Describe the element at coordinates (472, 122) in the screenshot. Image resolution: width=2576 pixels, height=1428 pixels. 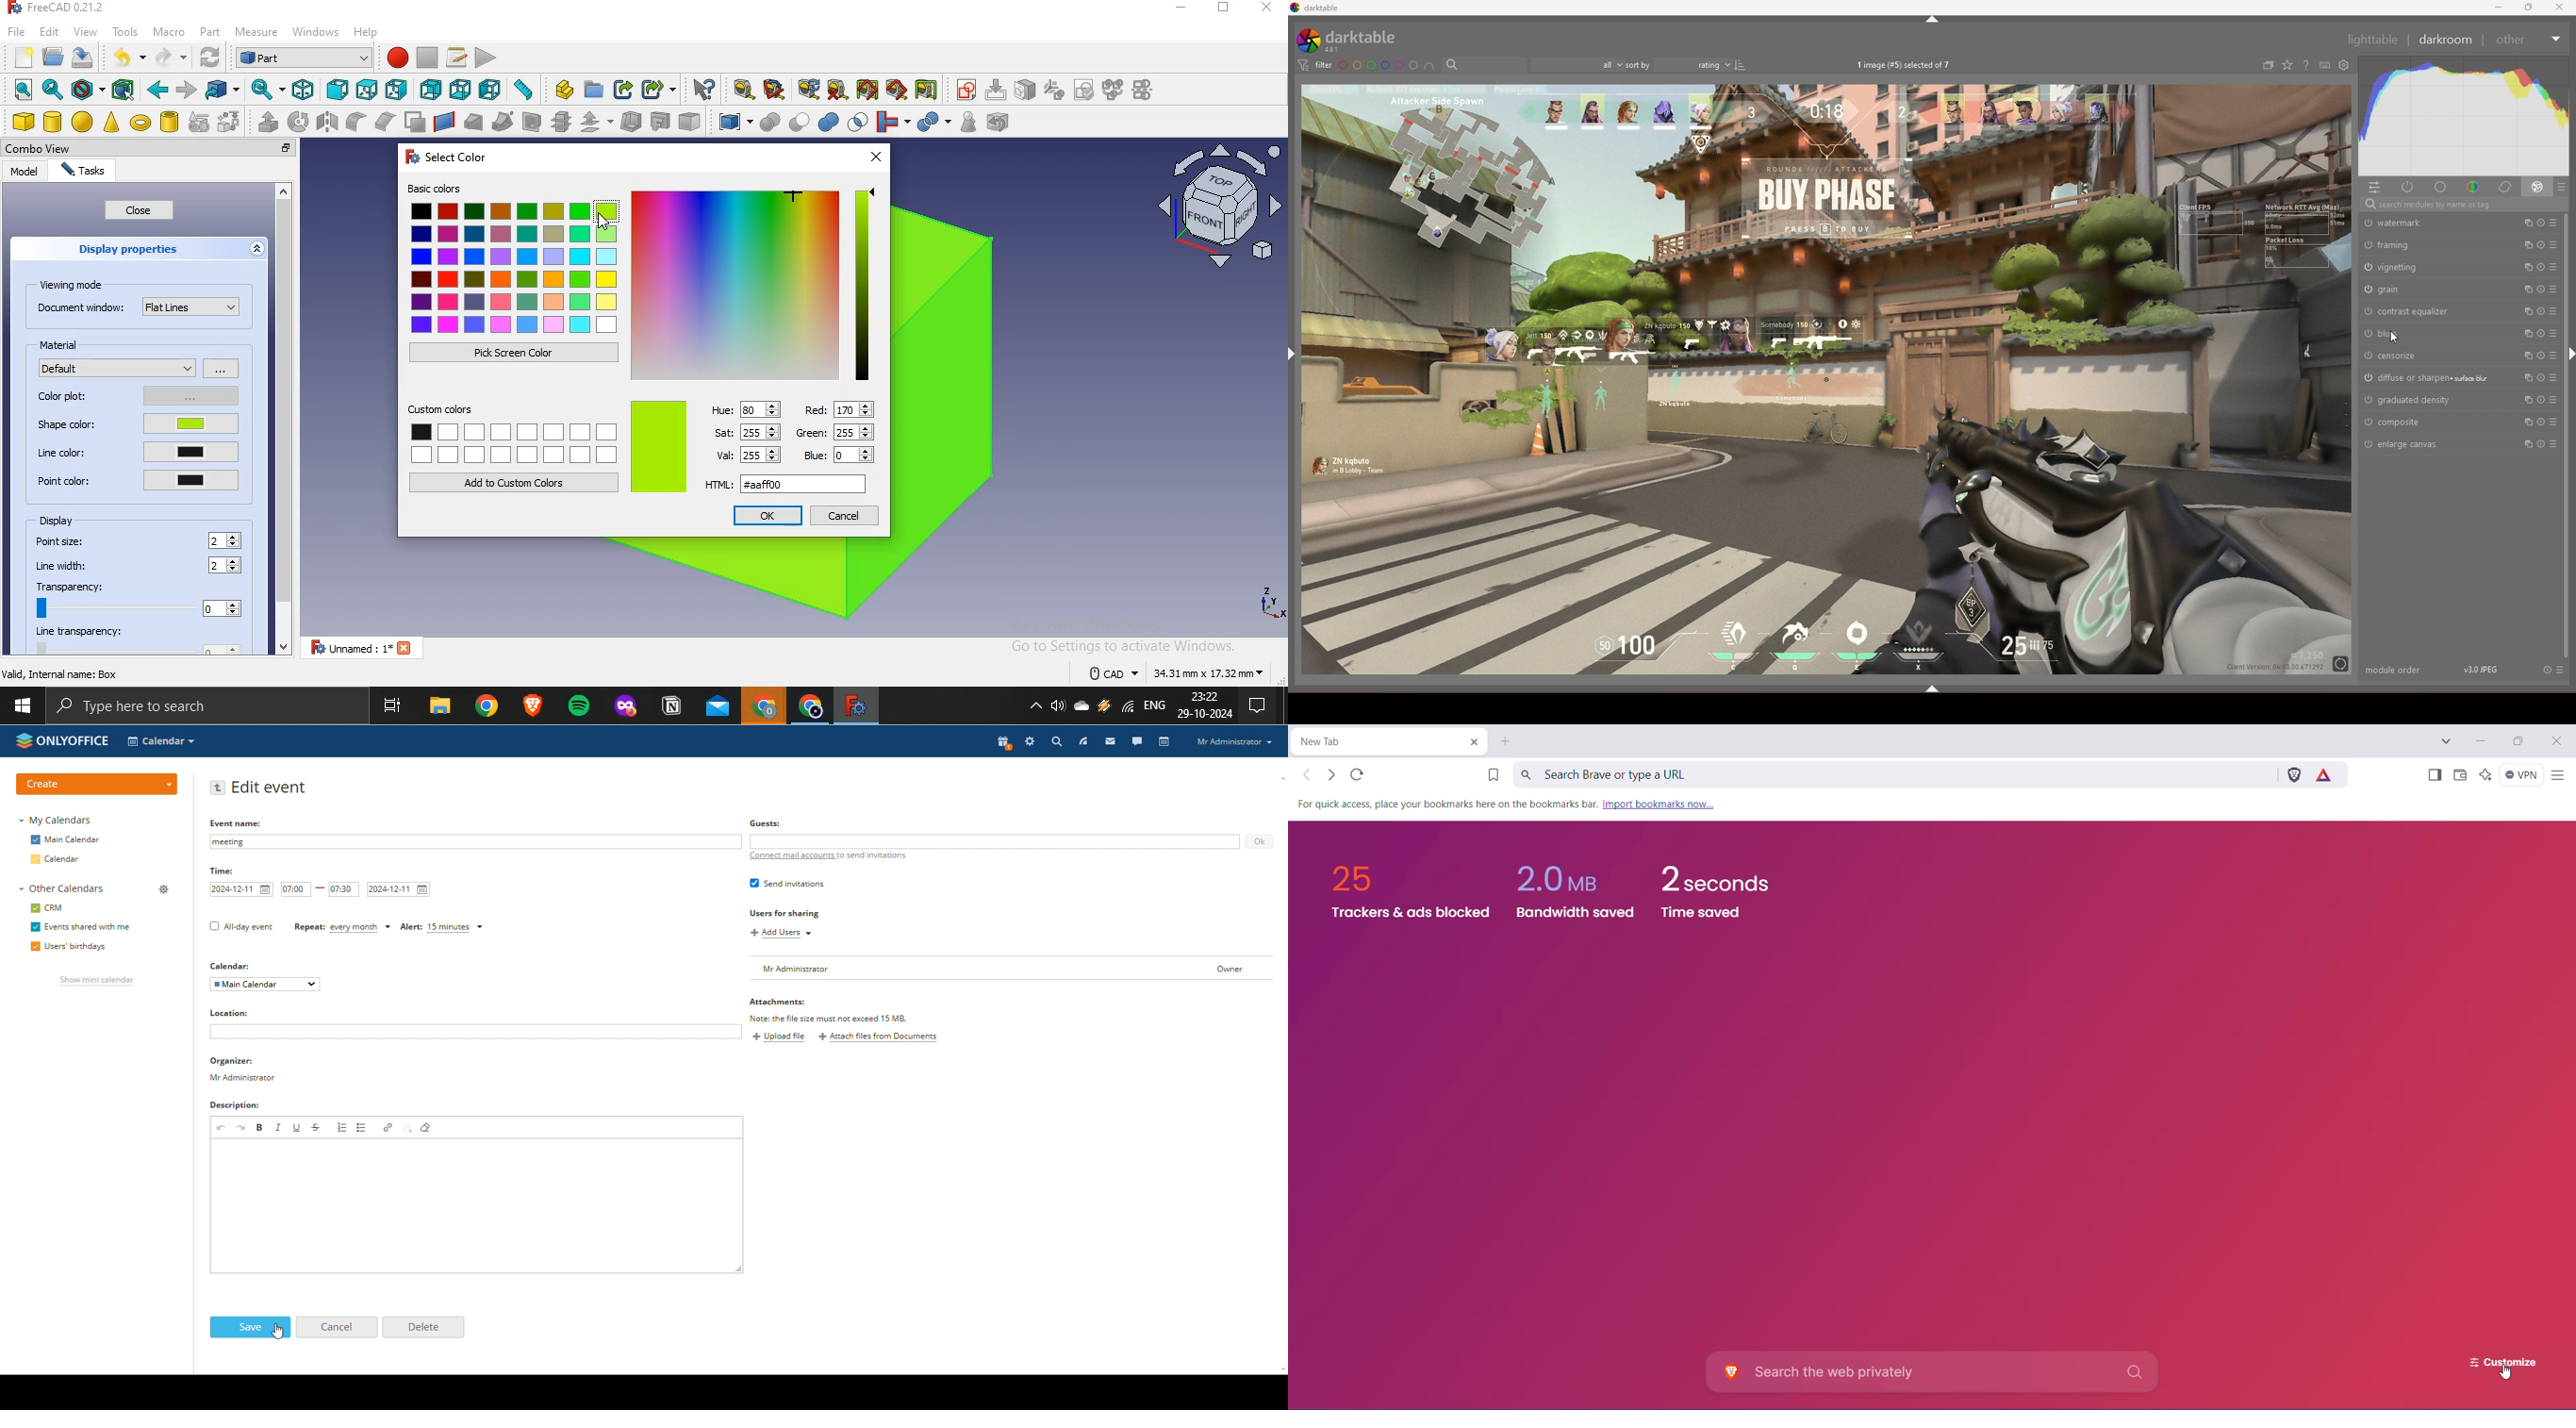
I see `loft` at that location.